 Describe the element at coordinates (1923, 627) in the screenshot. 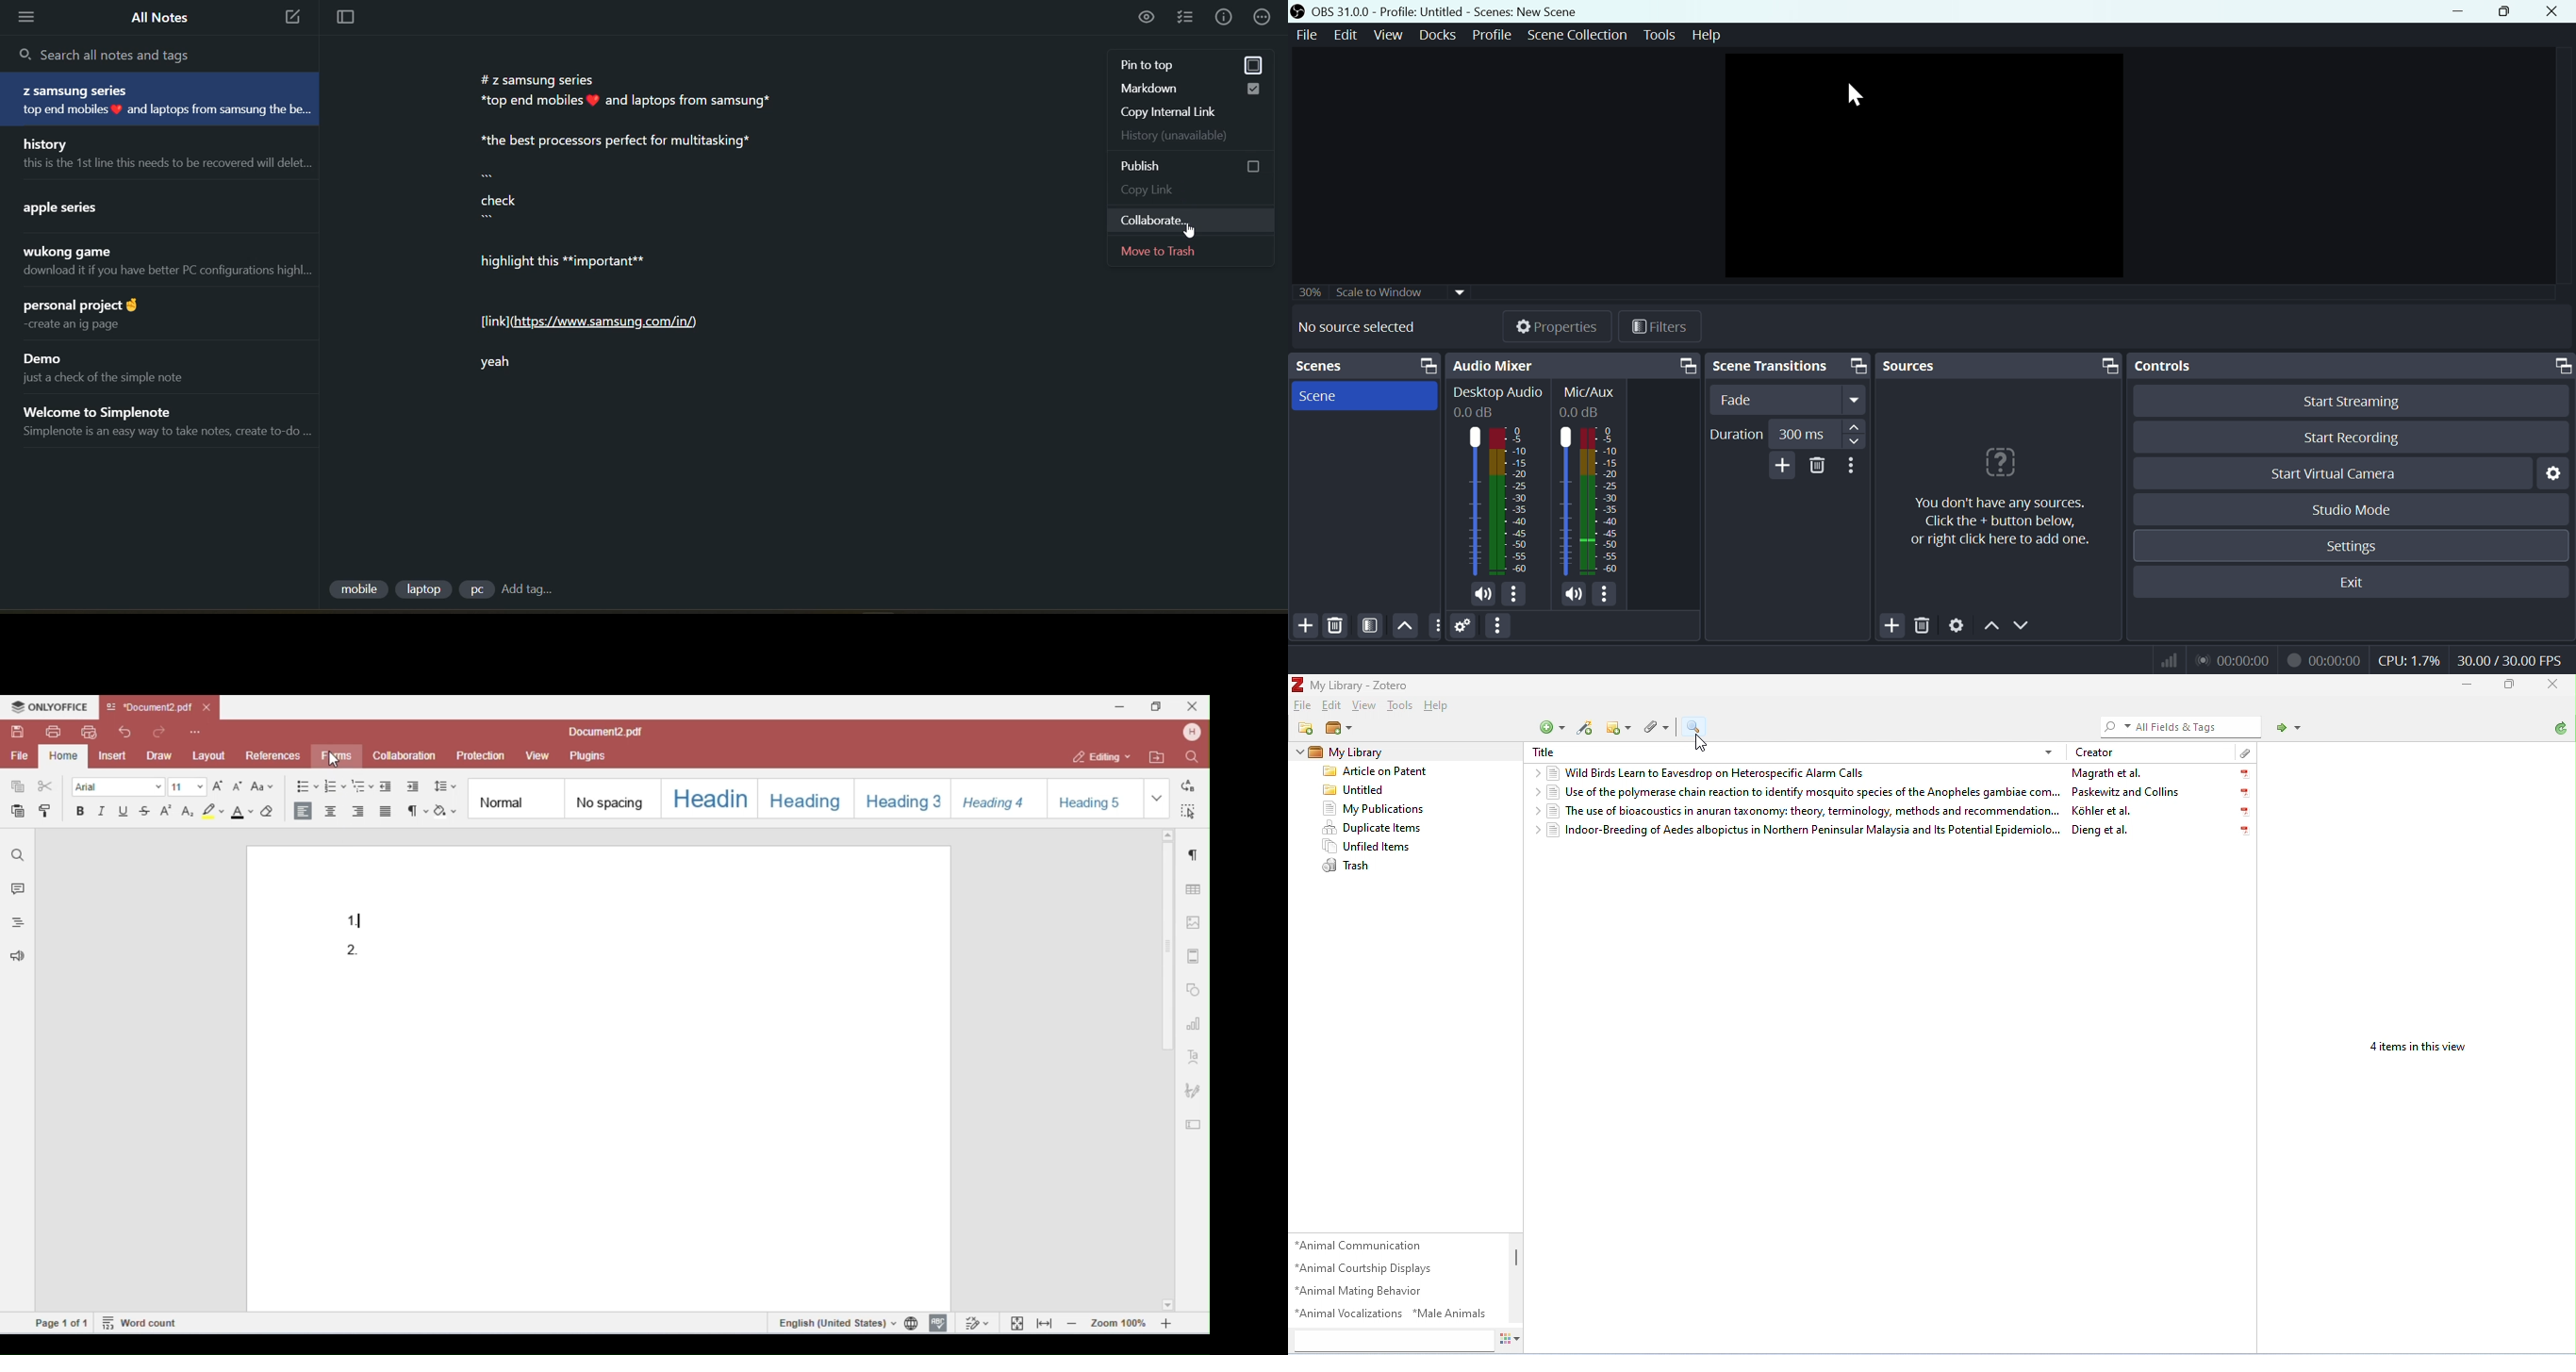

I see `Delete` at that location.